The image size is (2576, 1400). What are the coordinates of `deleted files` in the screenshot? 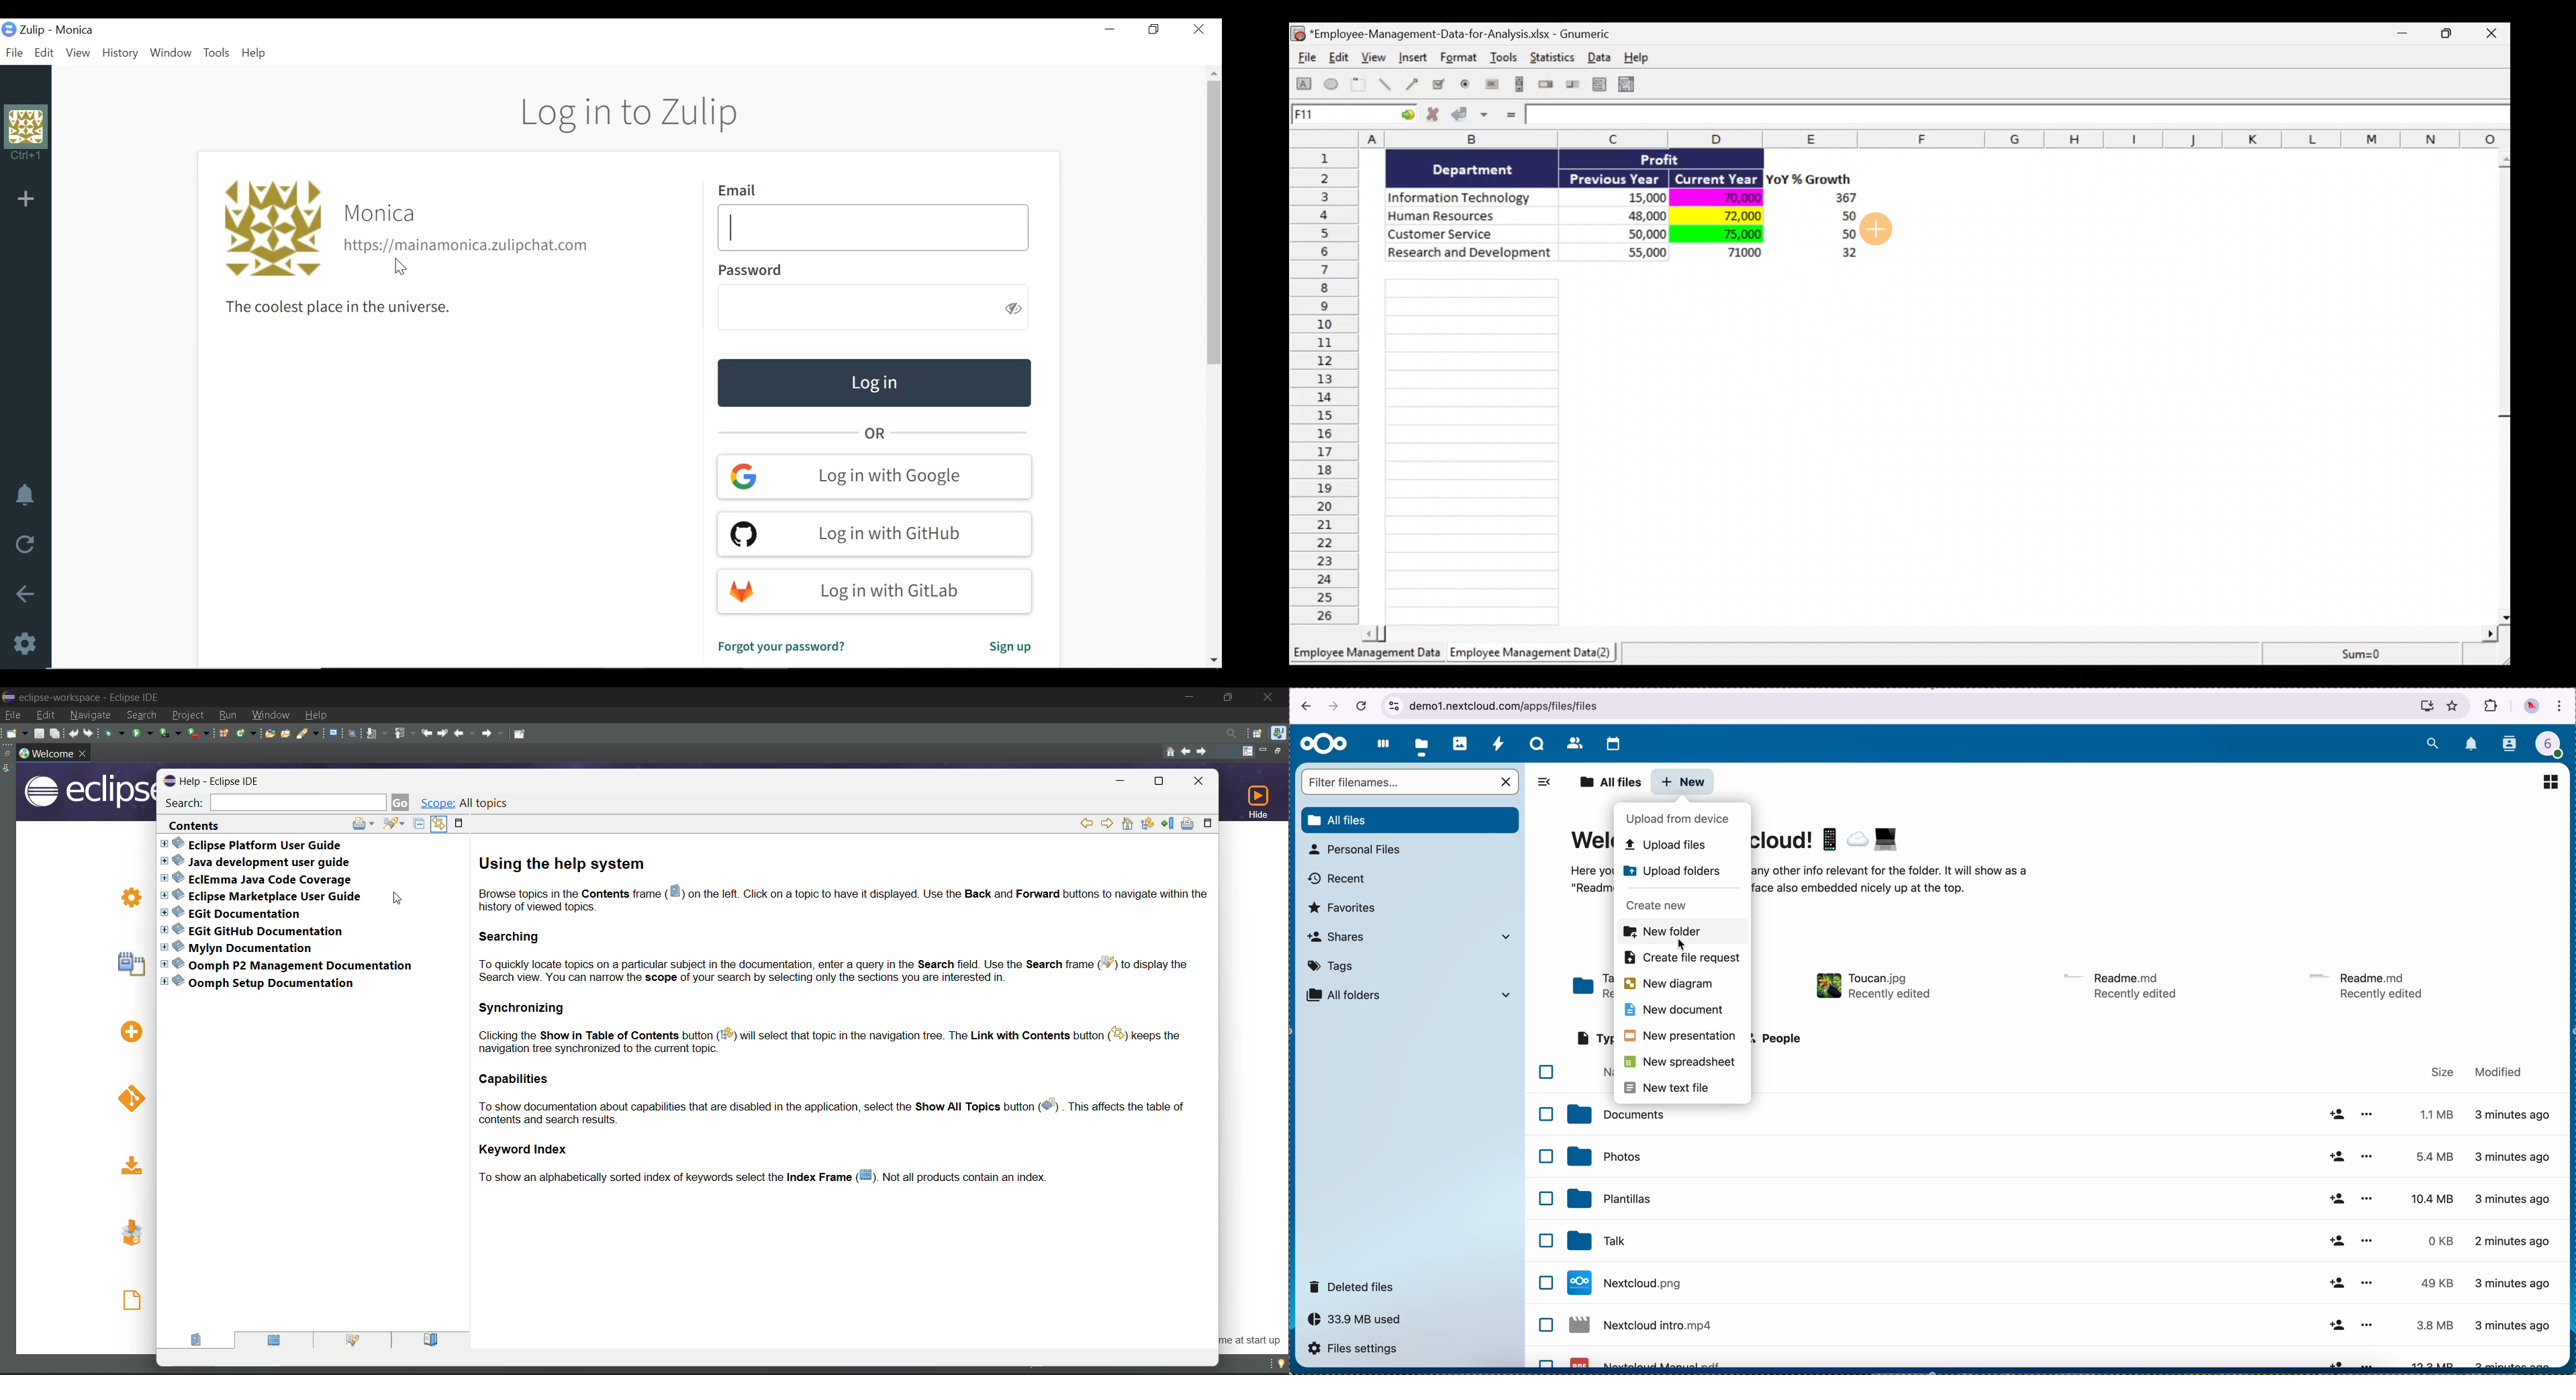 It's located at (1353, 1286).